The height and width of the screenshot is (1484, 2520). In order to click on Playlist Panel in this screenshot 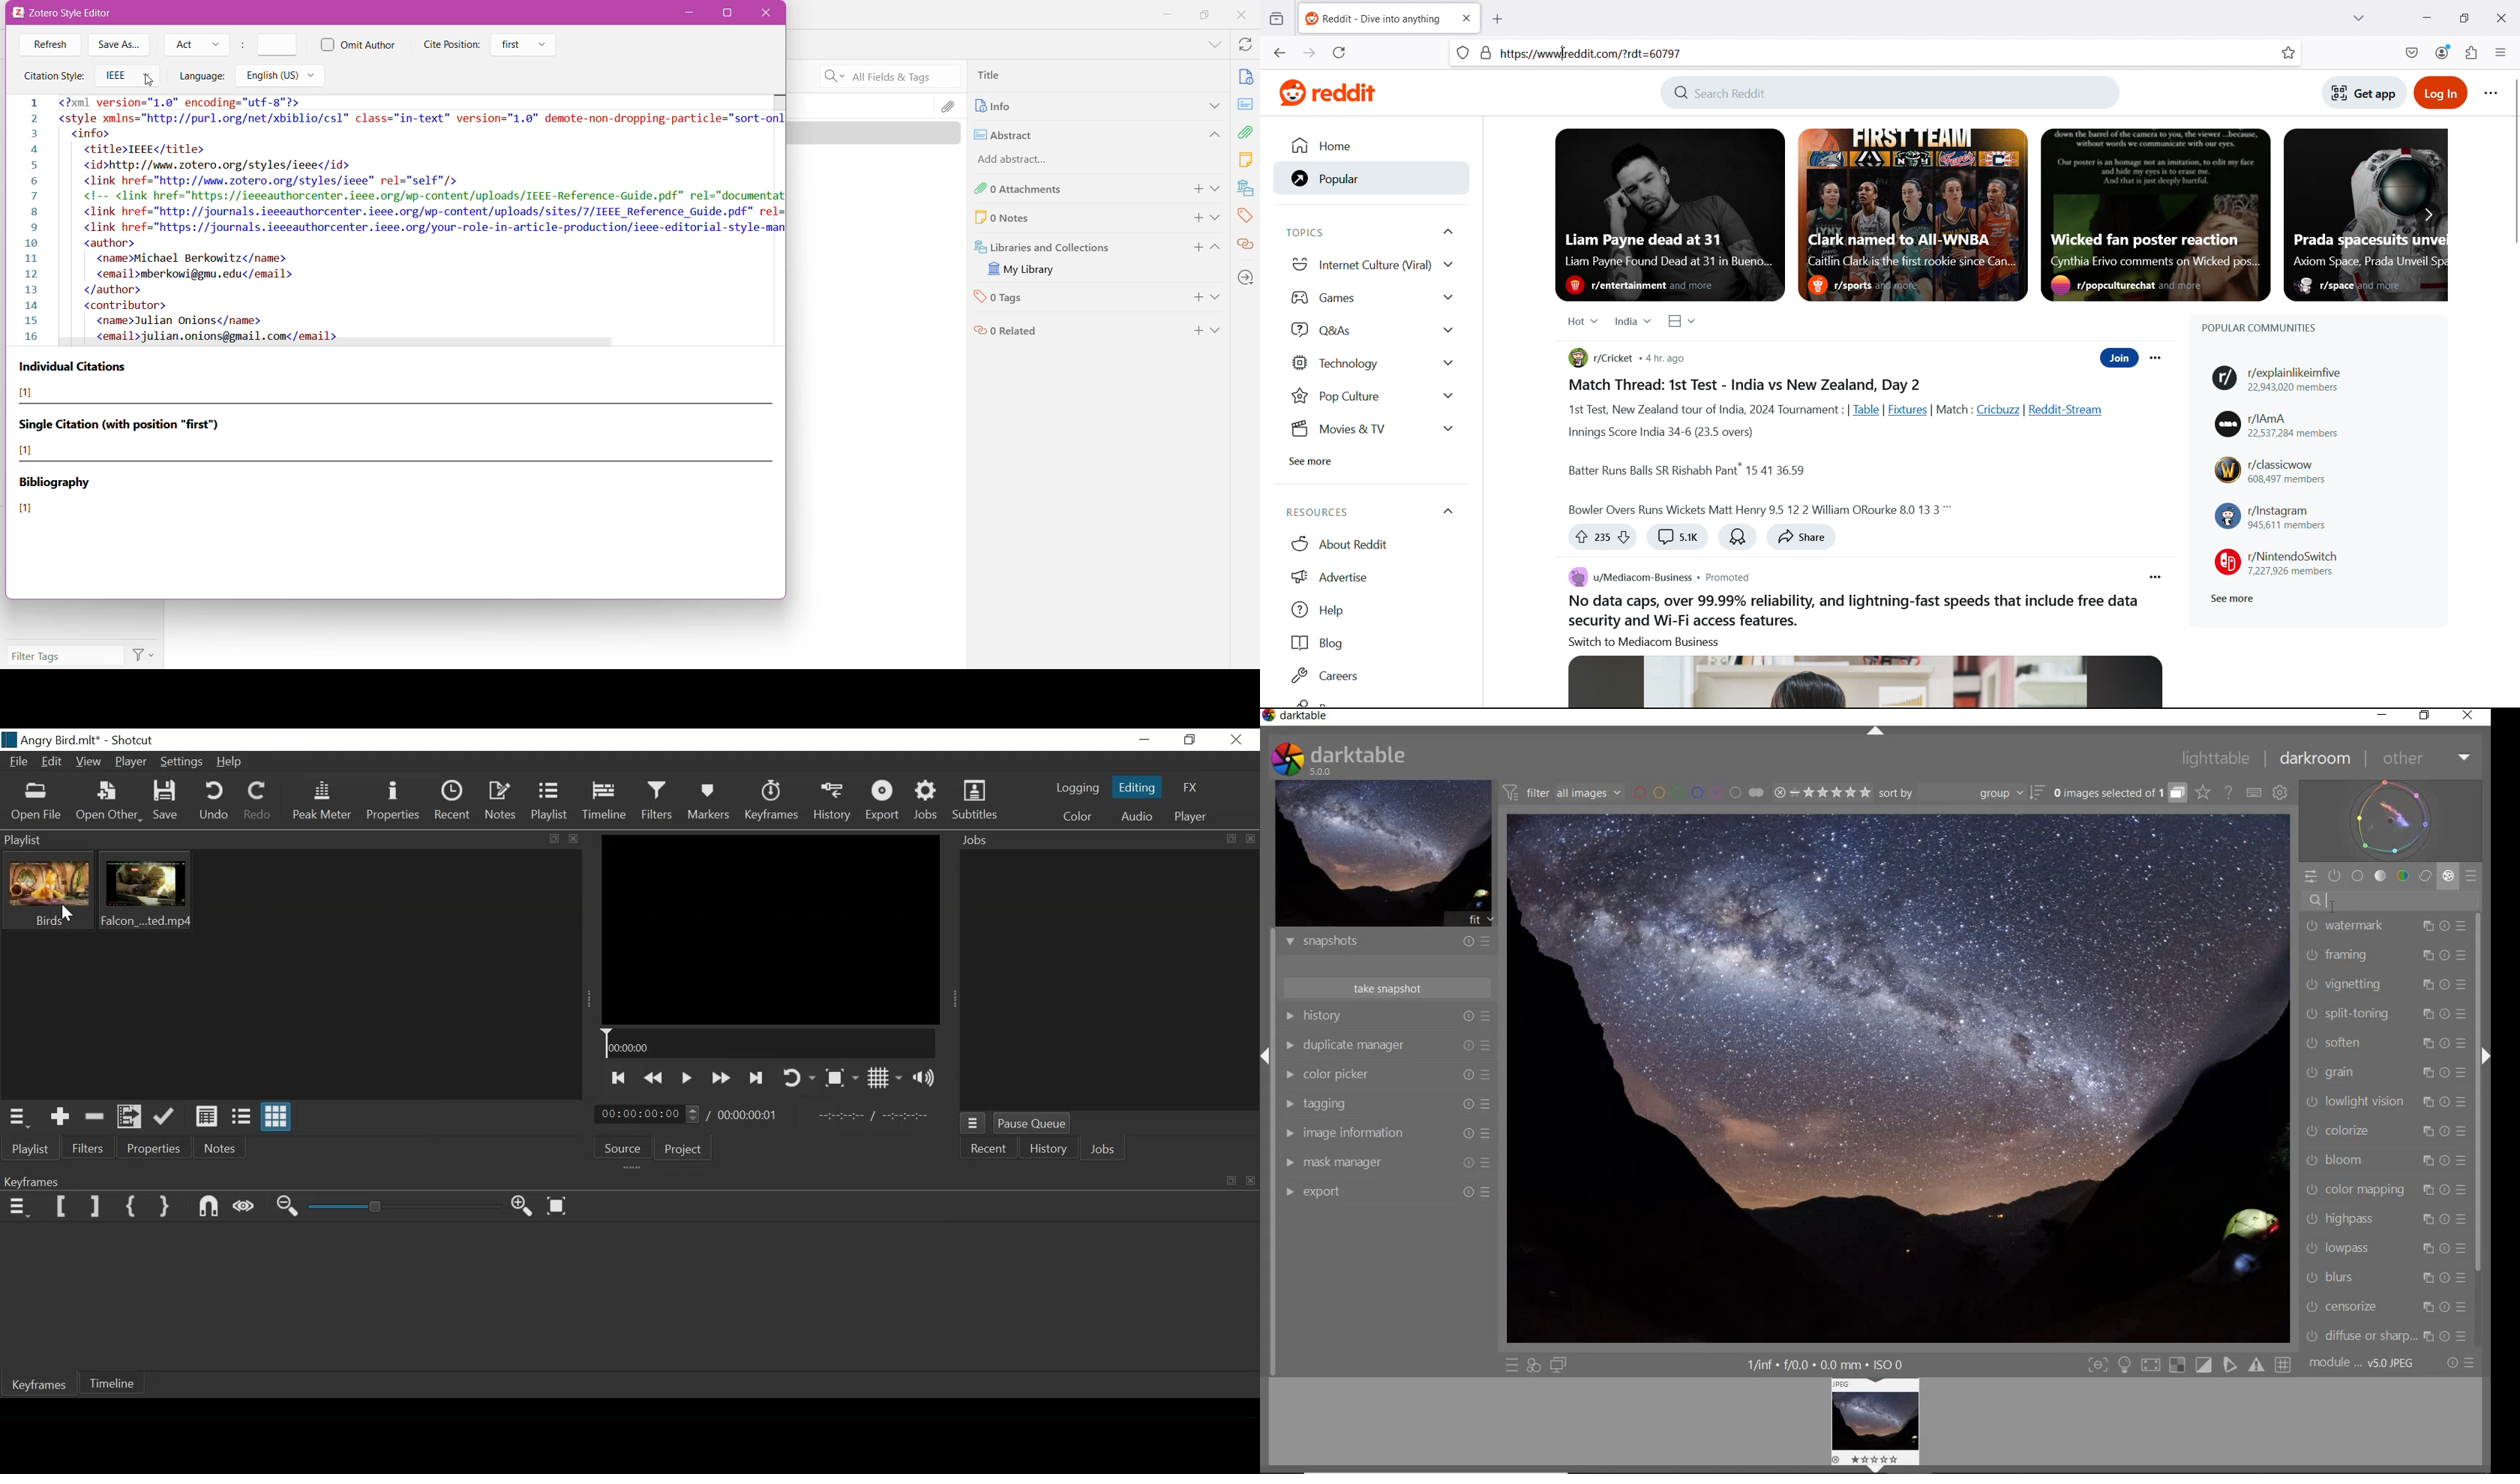, I will do `click(293, 839)`.